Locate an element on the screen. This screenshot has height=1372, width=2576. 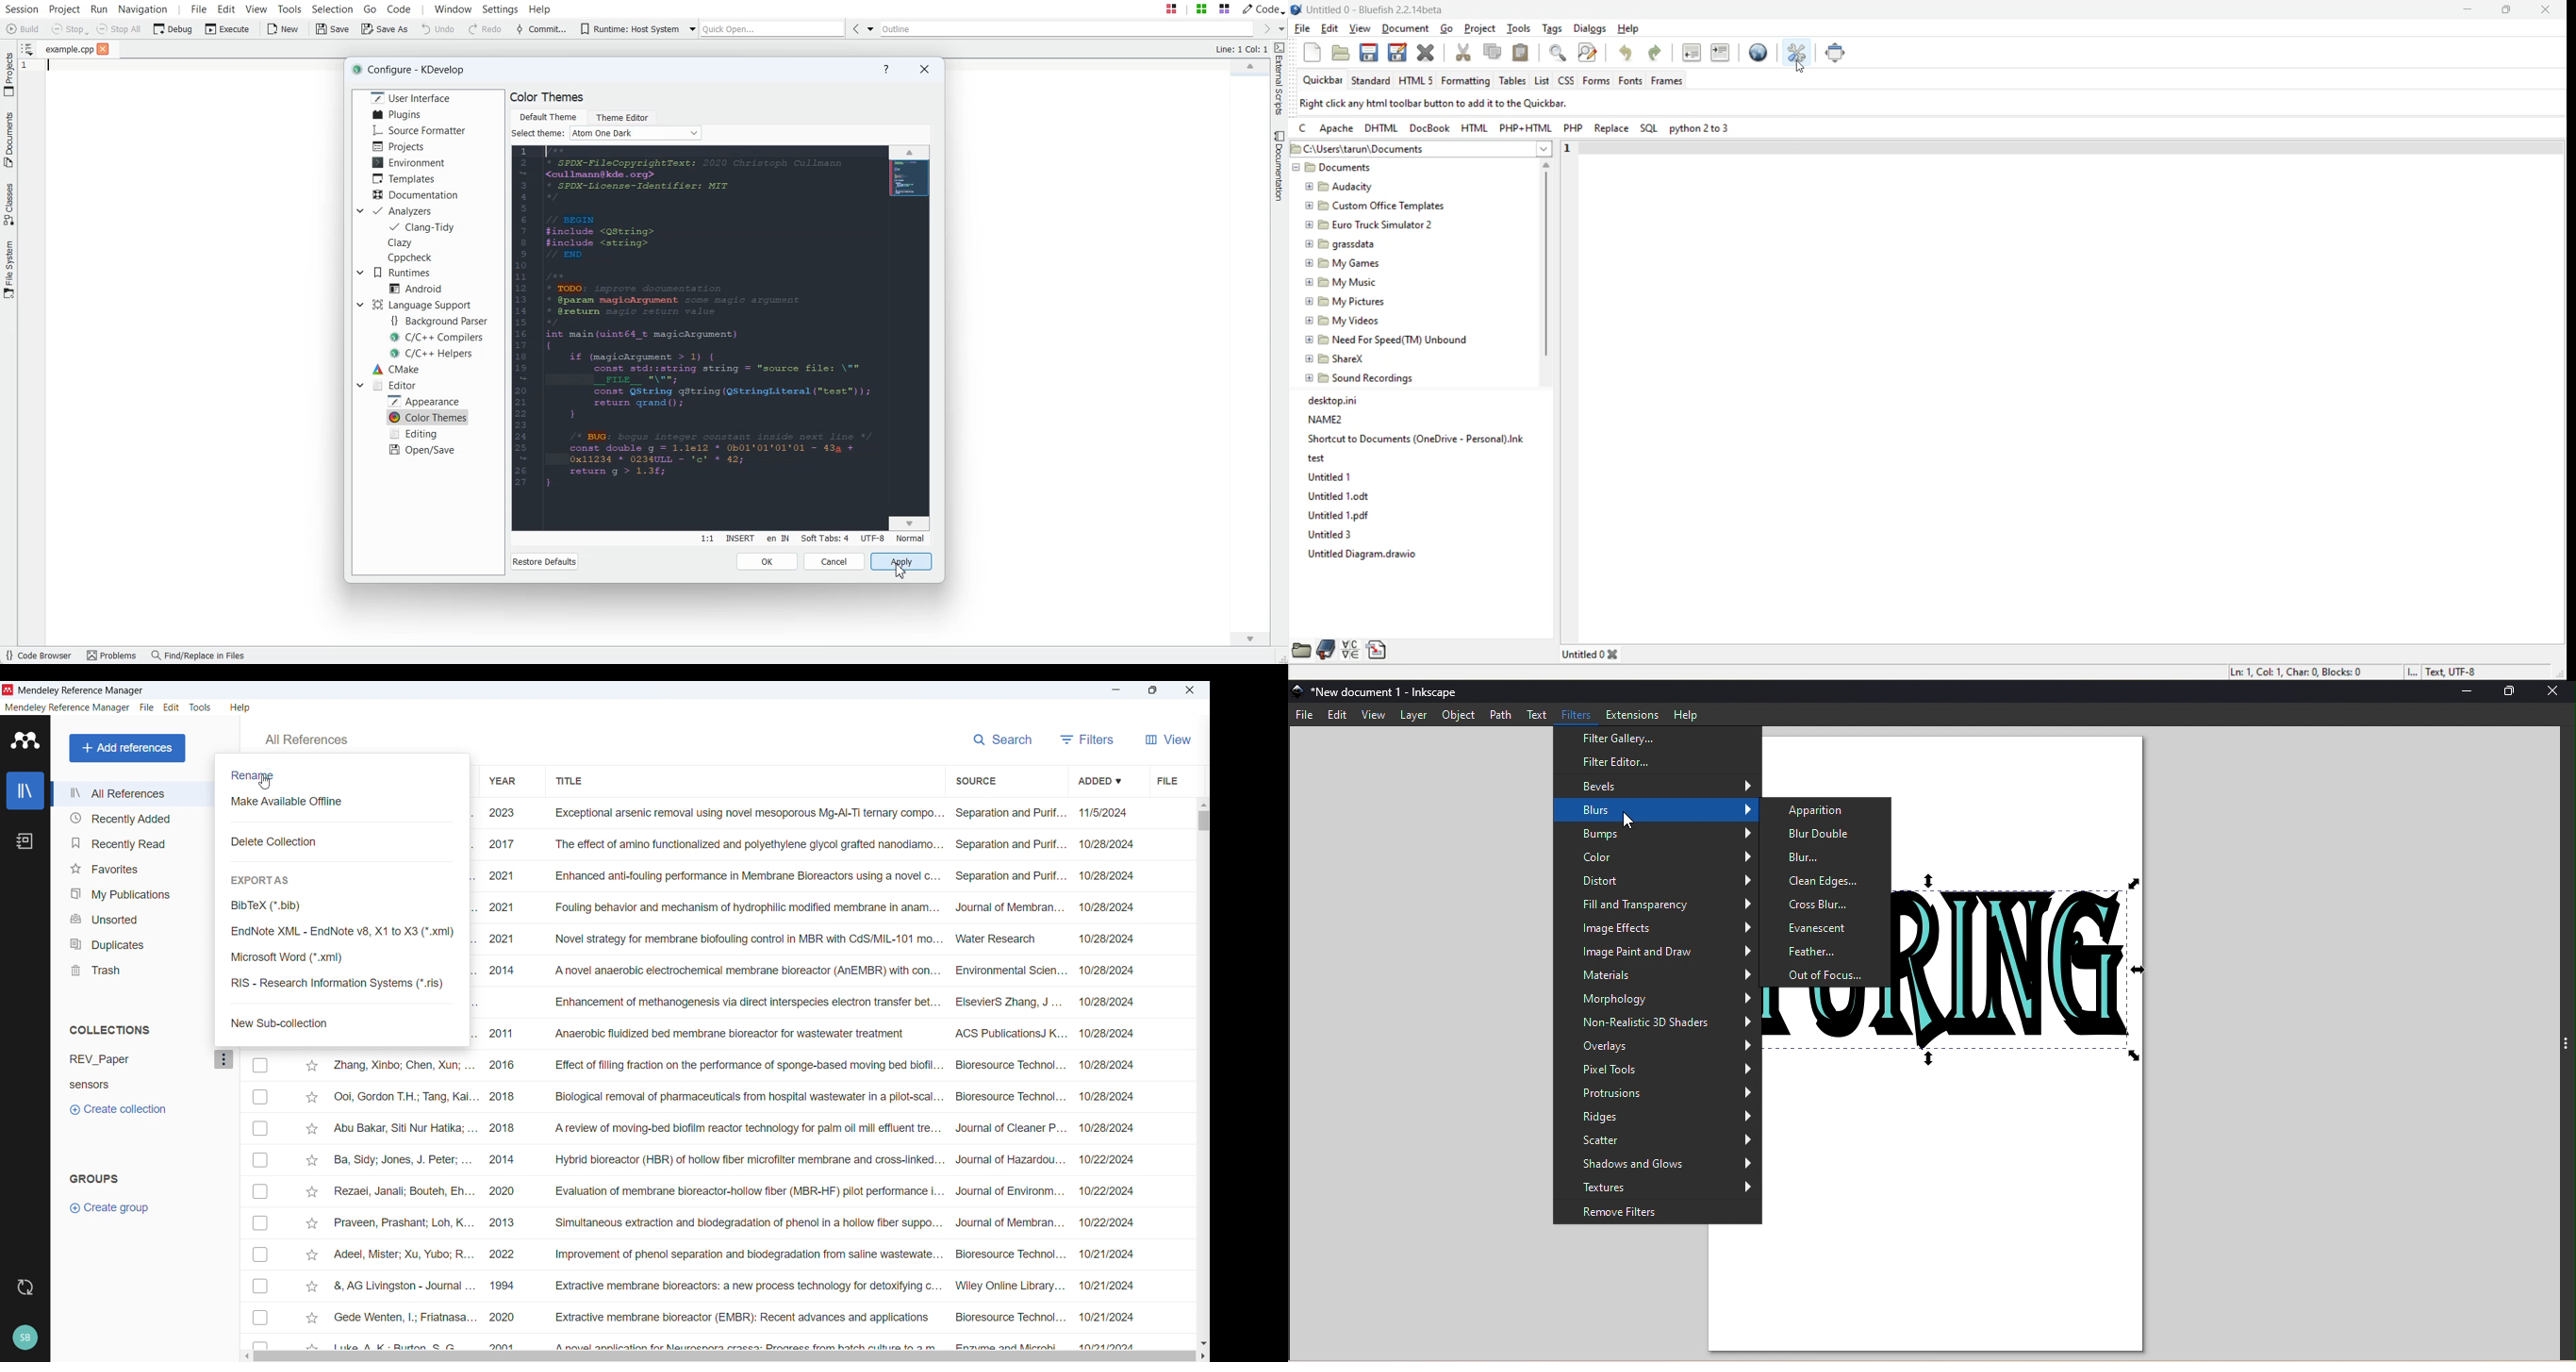
close file is located at coordinates (1427, 53).